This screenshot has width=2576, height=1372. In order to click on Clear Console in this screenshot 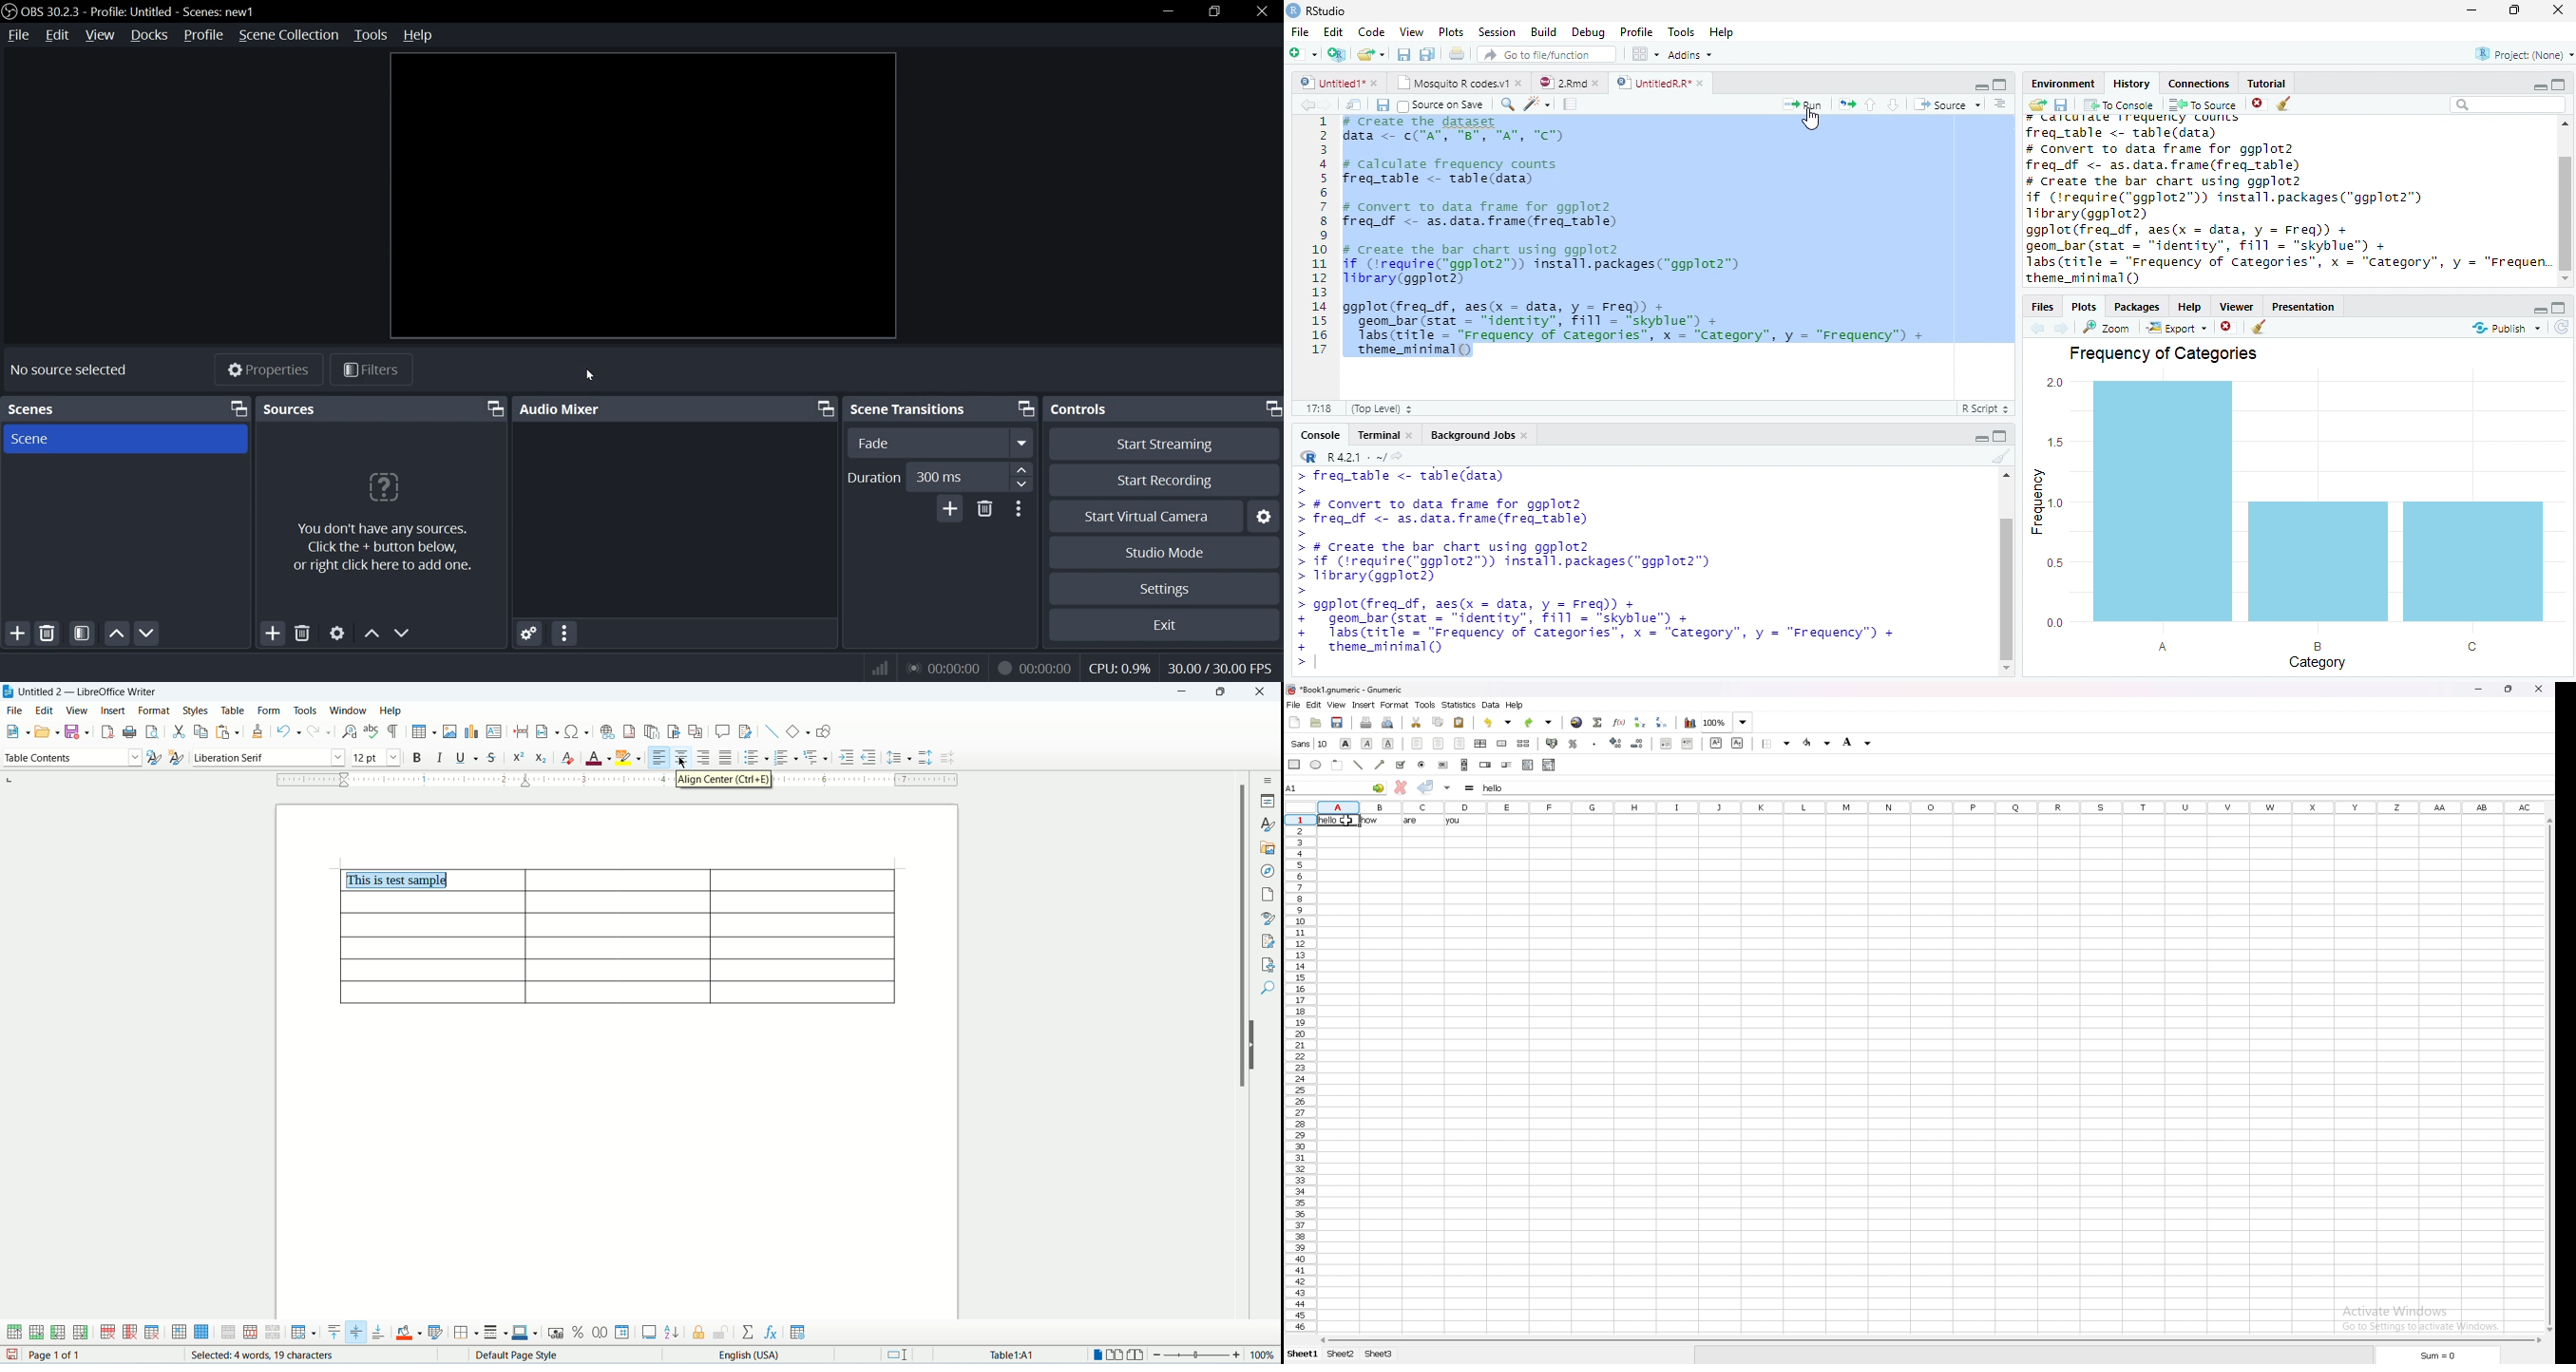, I will do `click(2260, 327)`.